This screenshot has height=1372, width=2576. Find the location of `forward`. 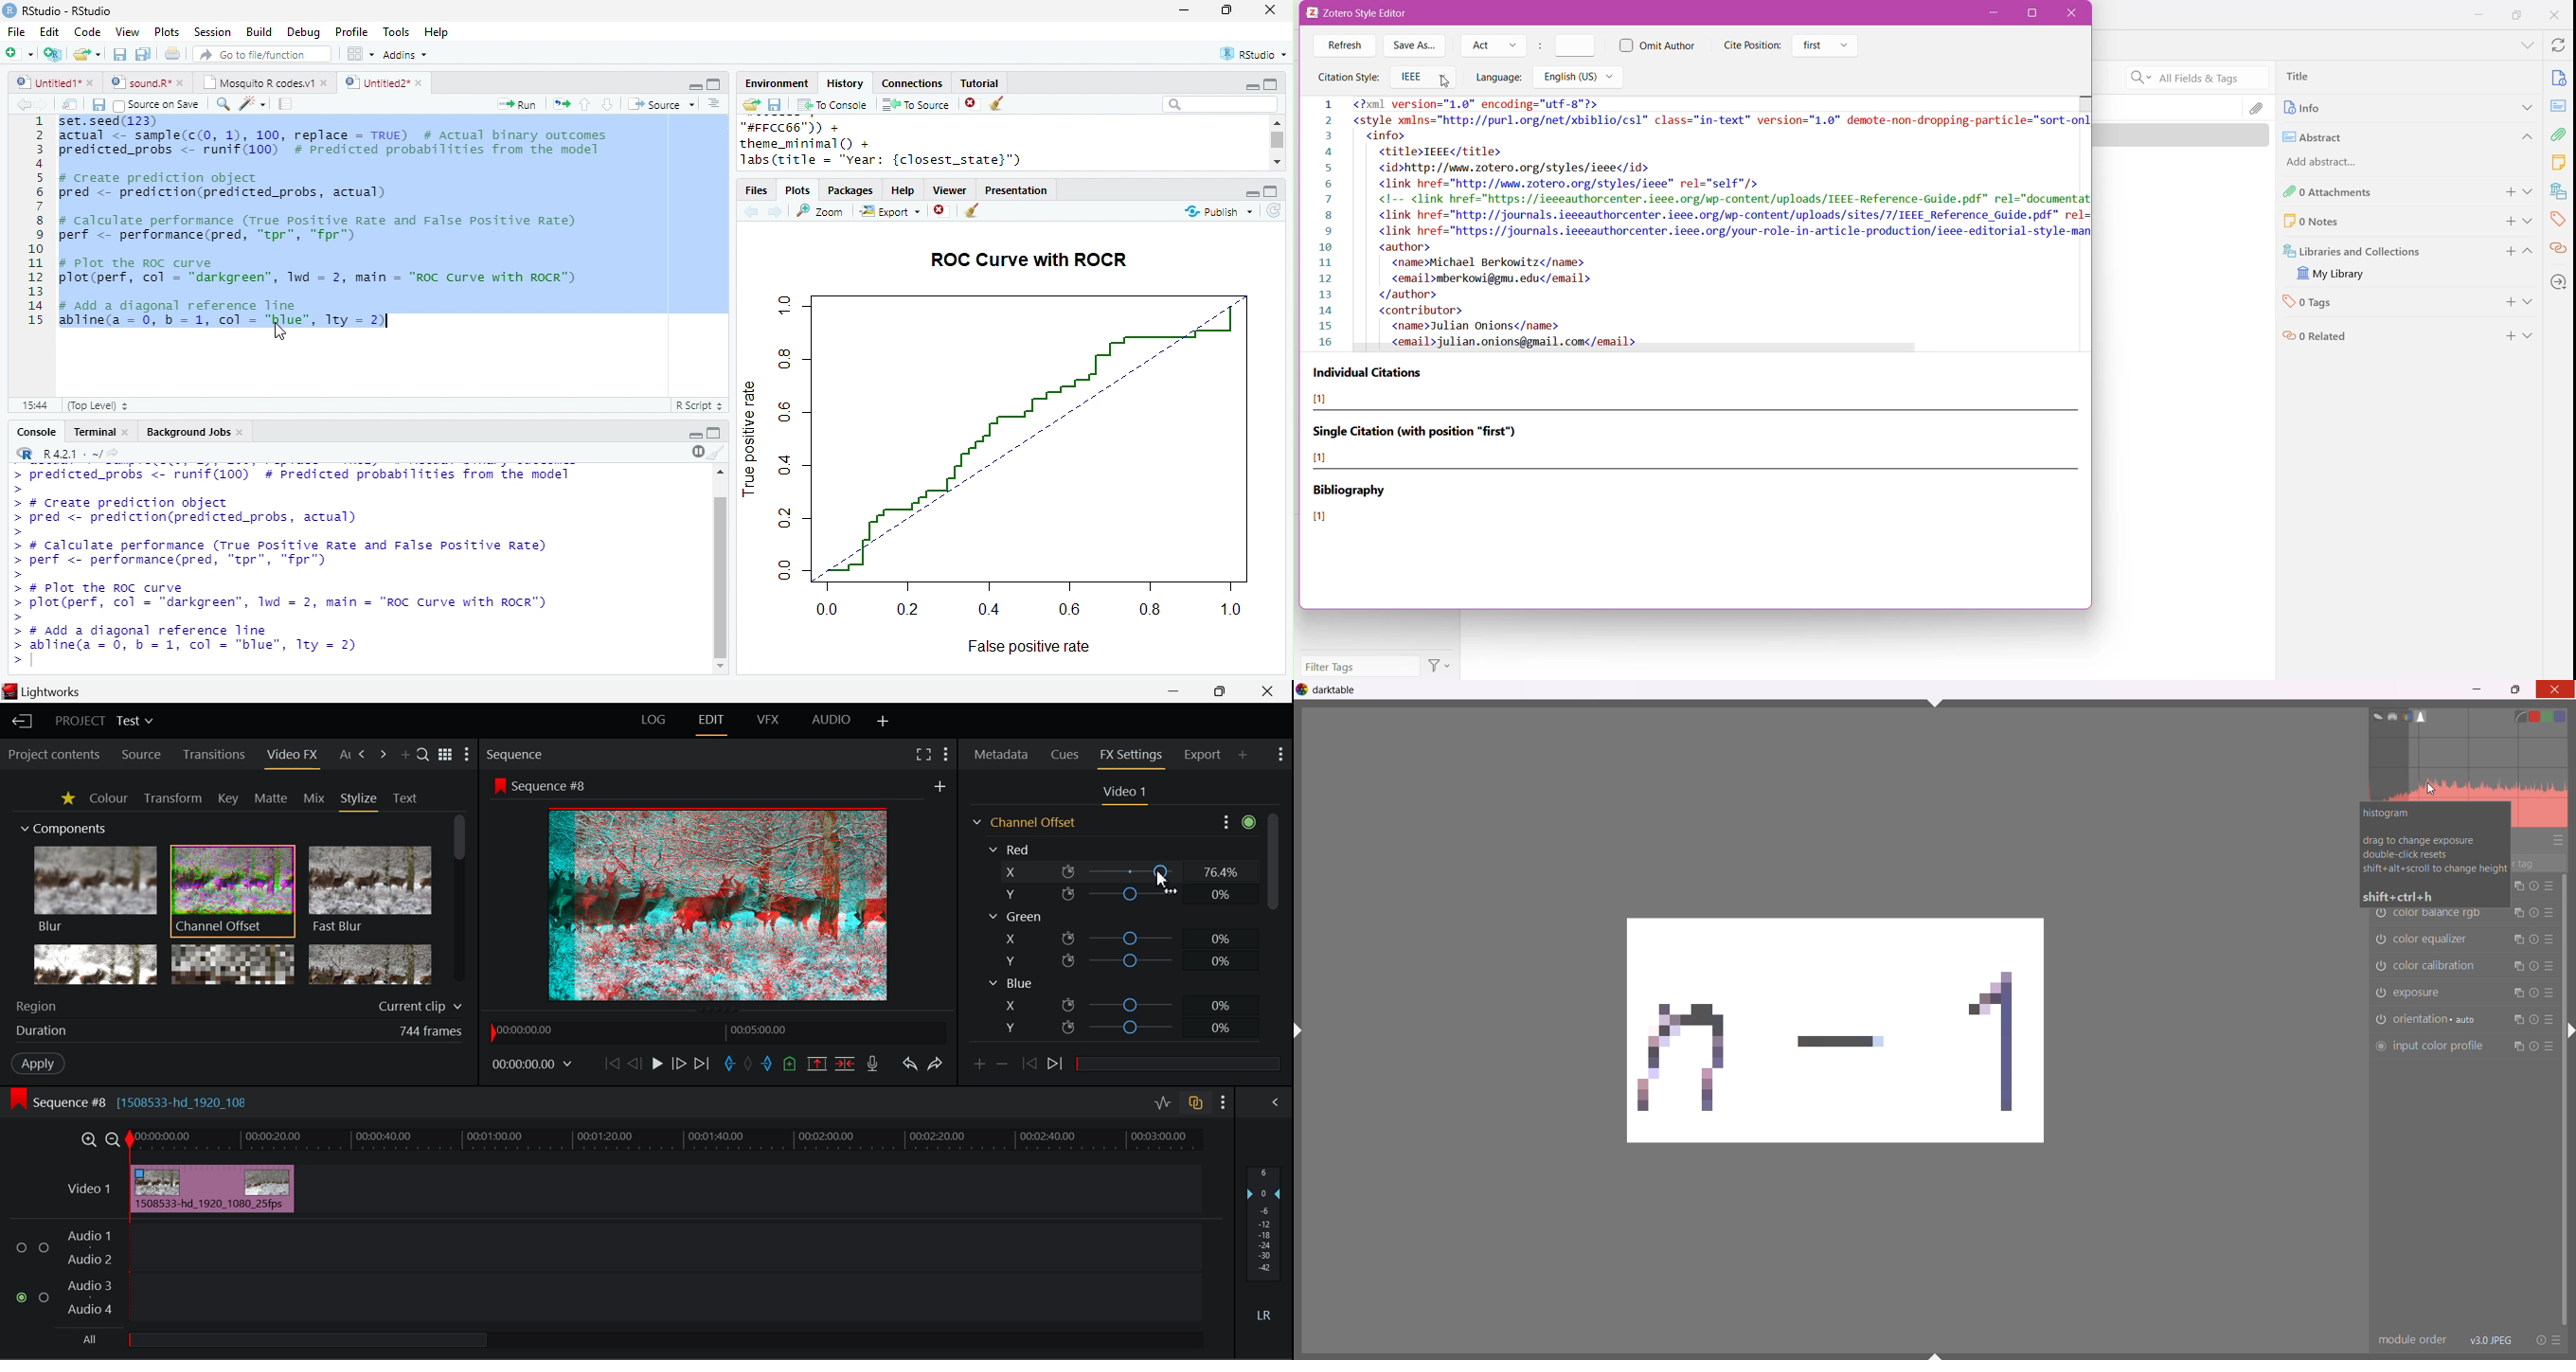

forward is located at coordinates (42, 104).